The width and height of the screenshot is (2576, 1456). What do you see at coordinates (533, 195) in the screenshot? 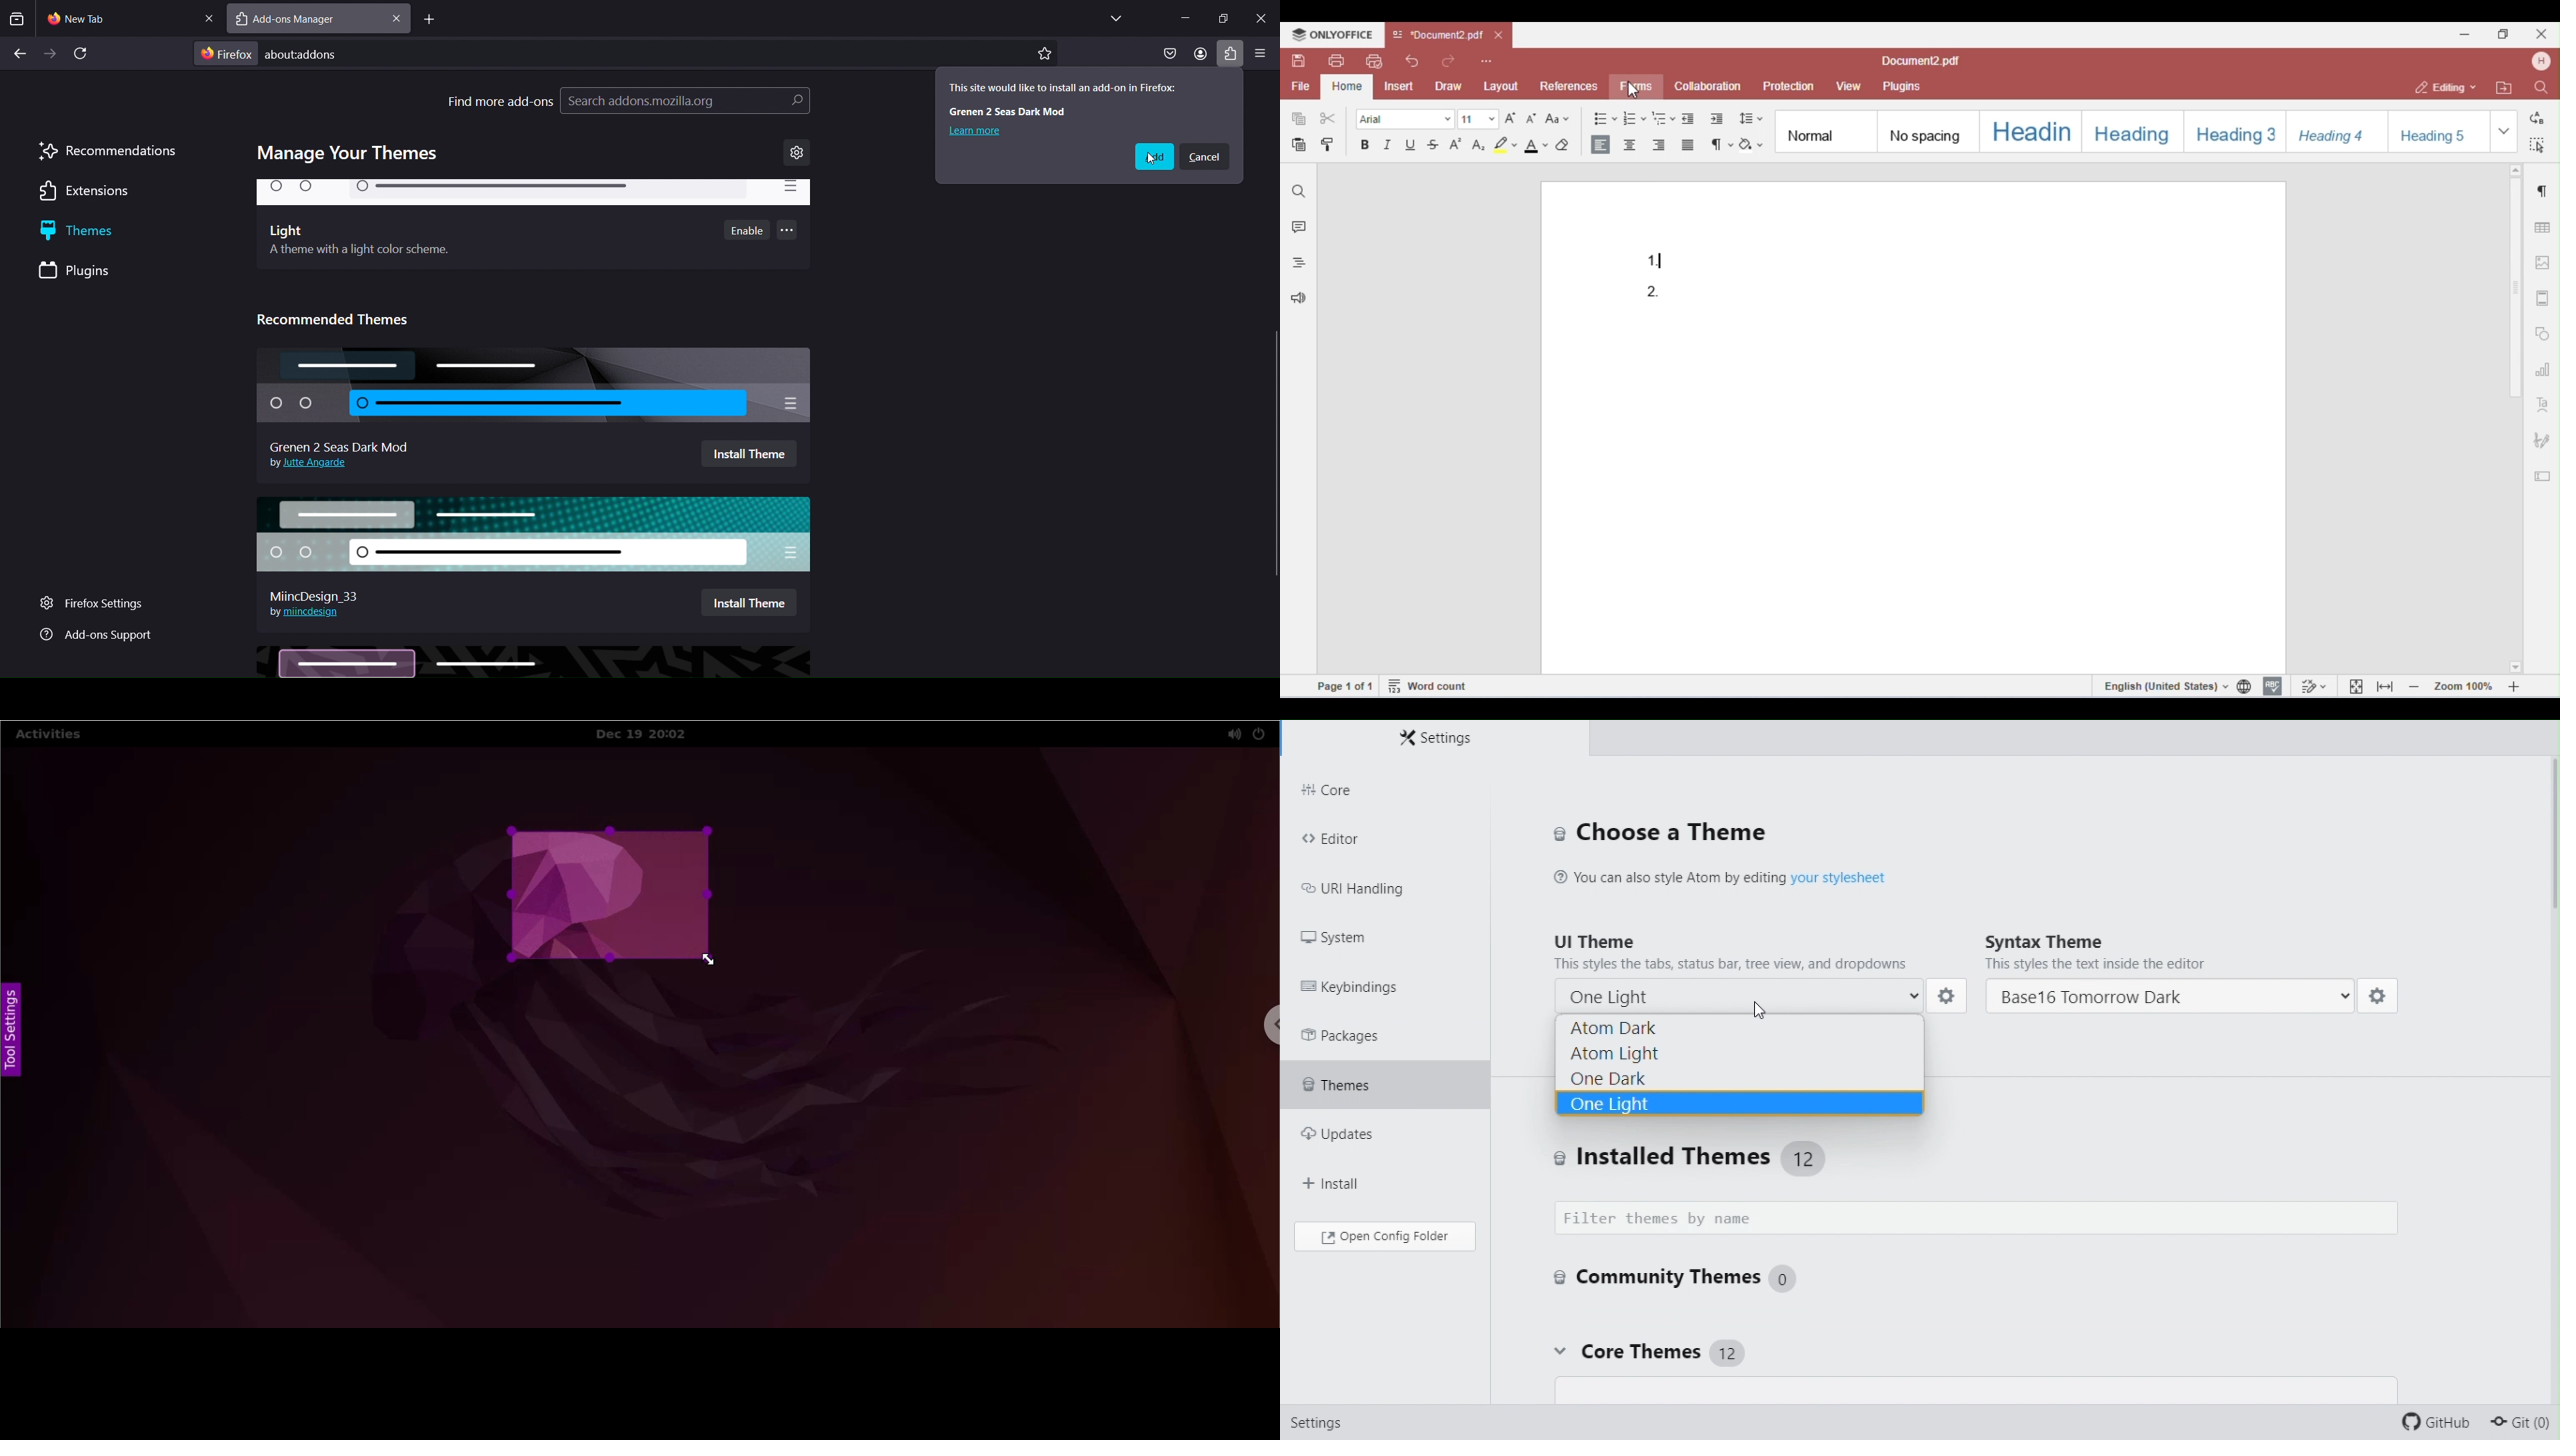
I see `light` at bounding box center [533, 195].